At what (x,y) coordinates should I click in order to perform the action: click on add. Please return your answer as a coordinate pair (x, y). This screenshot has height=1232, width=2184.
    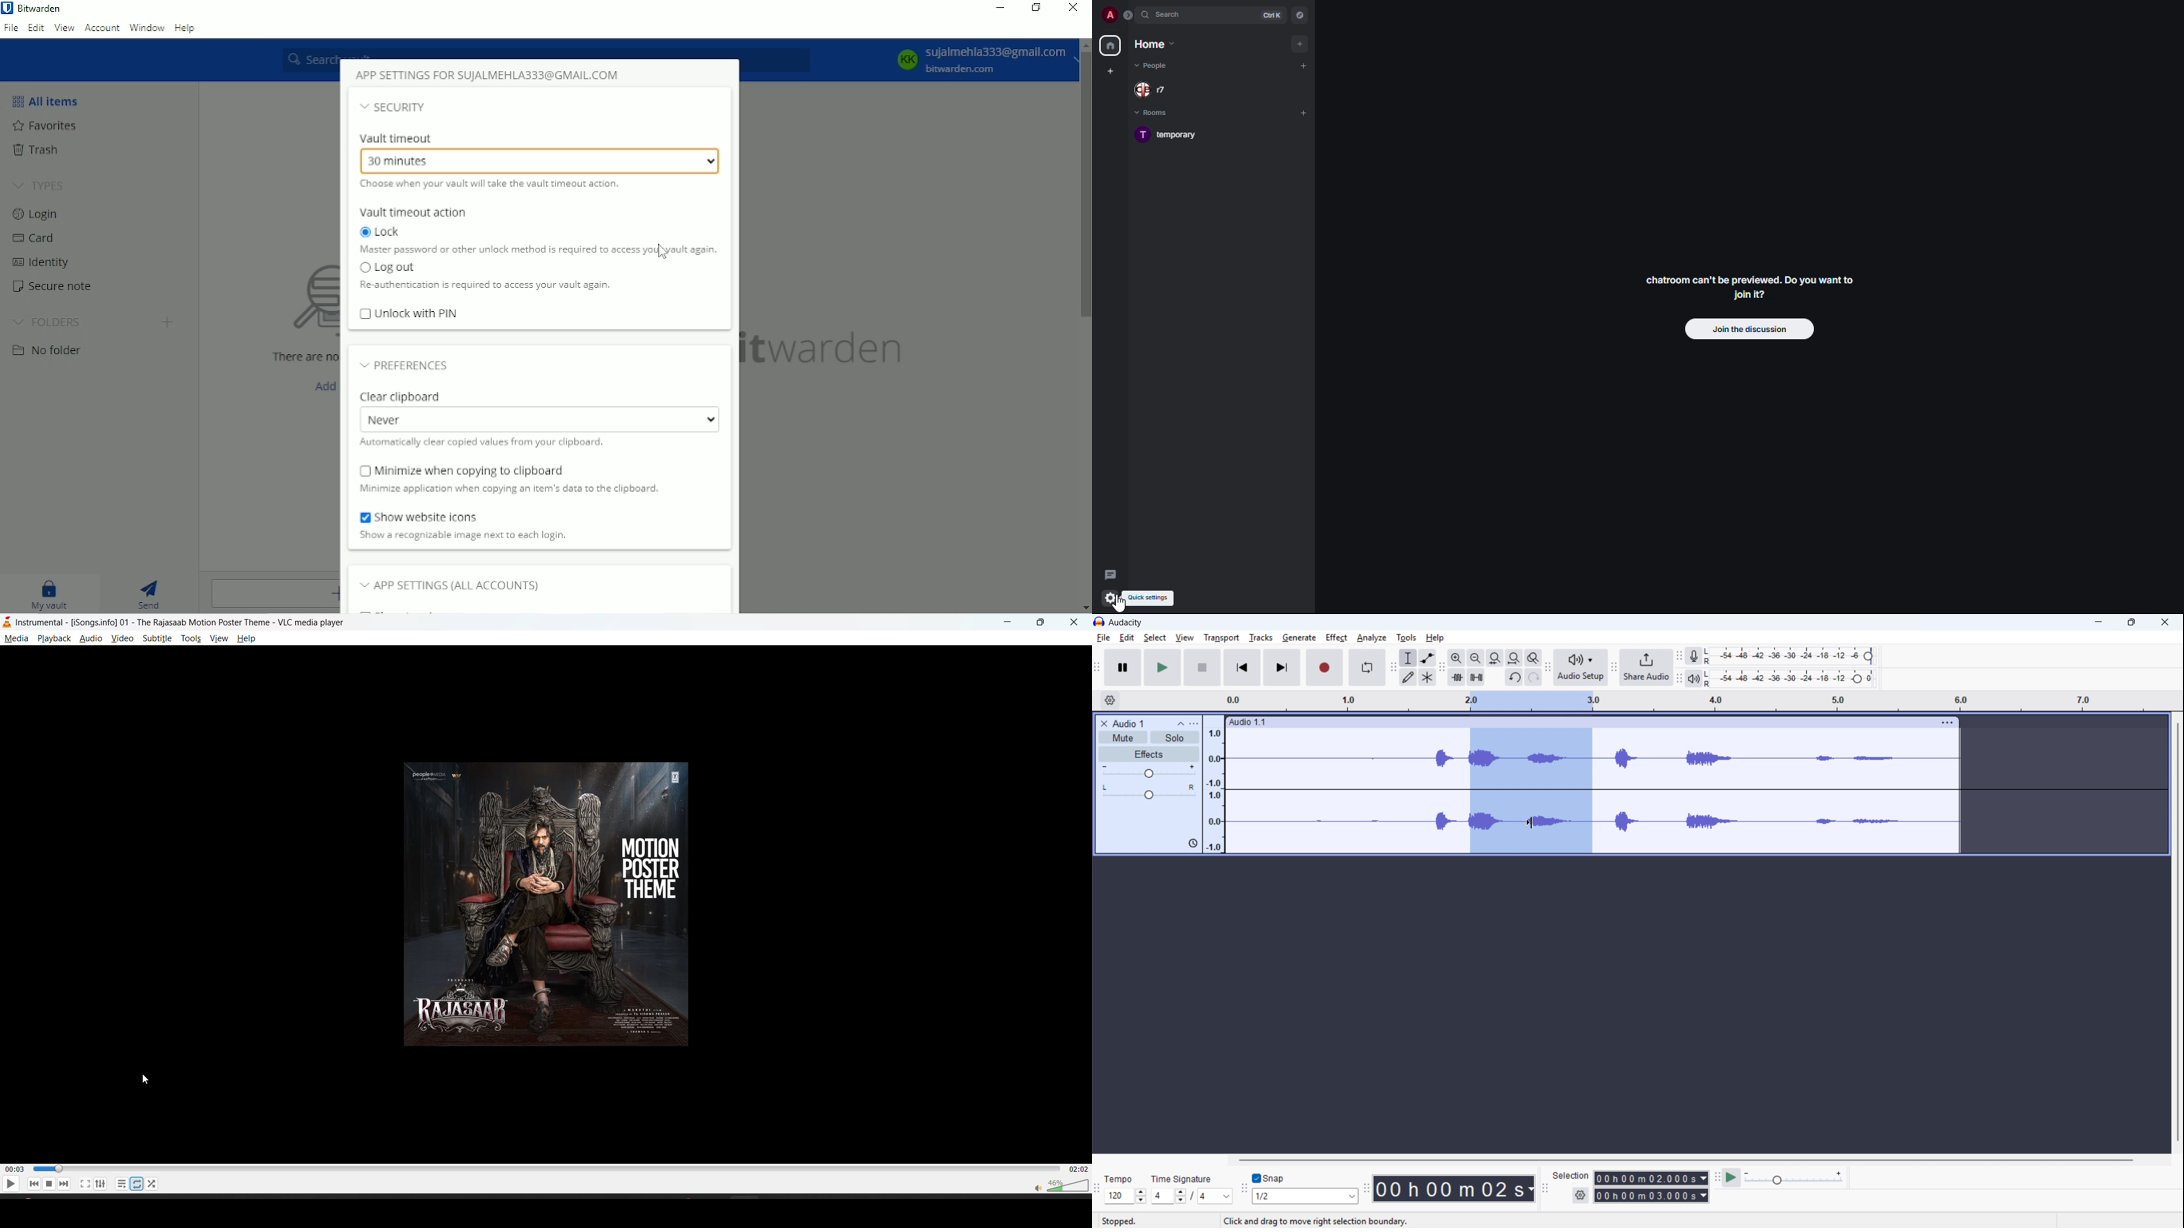
    Looking at the image, I should click on (1301, 42).